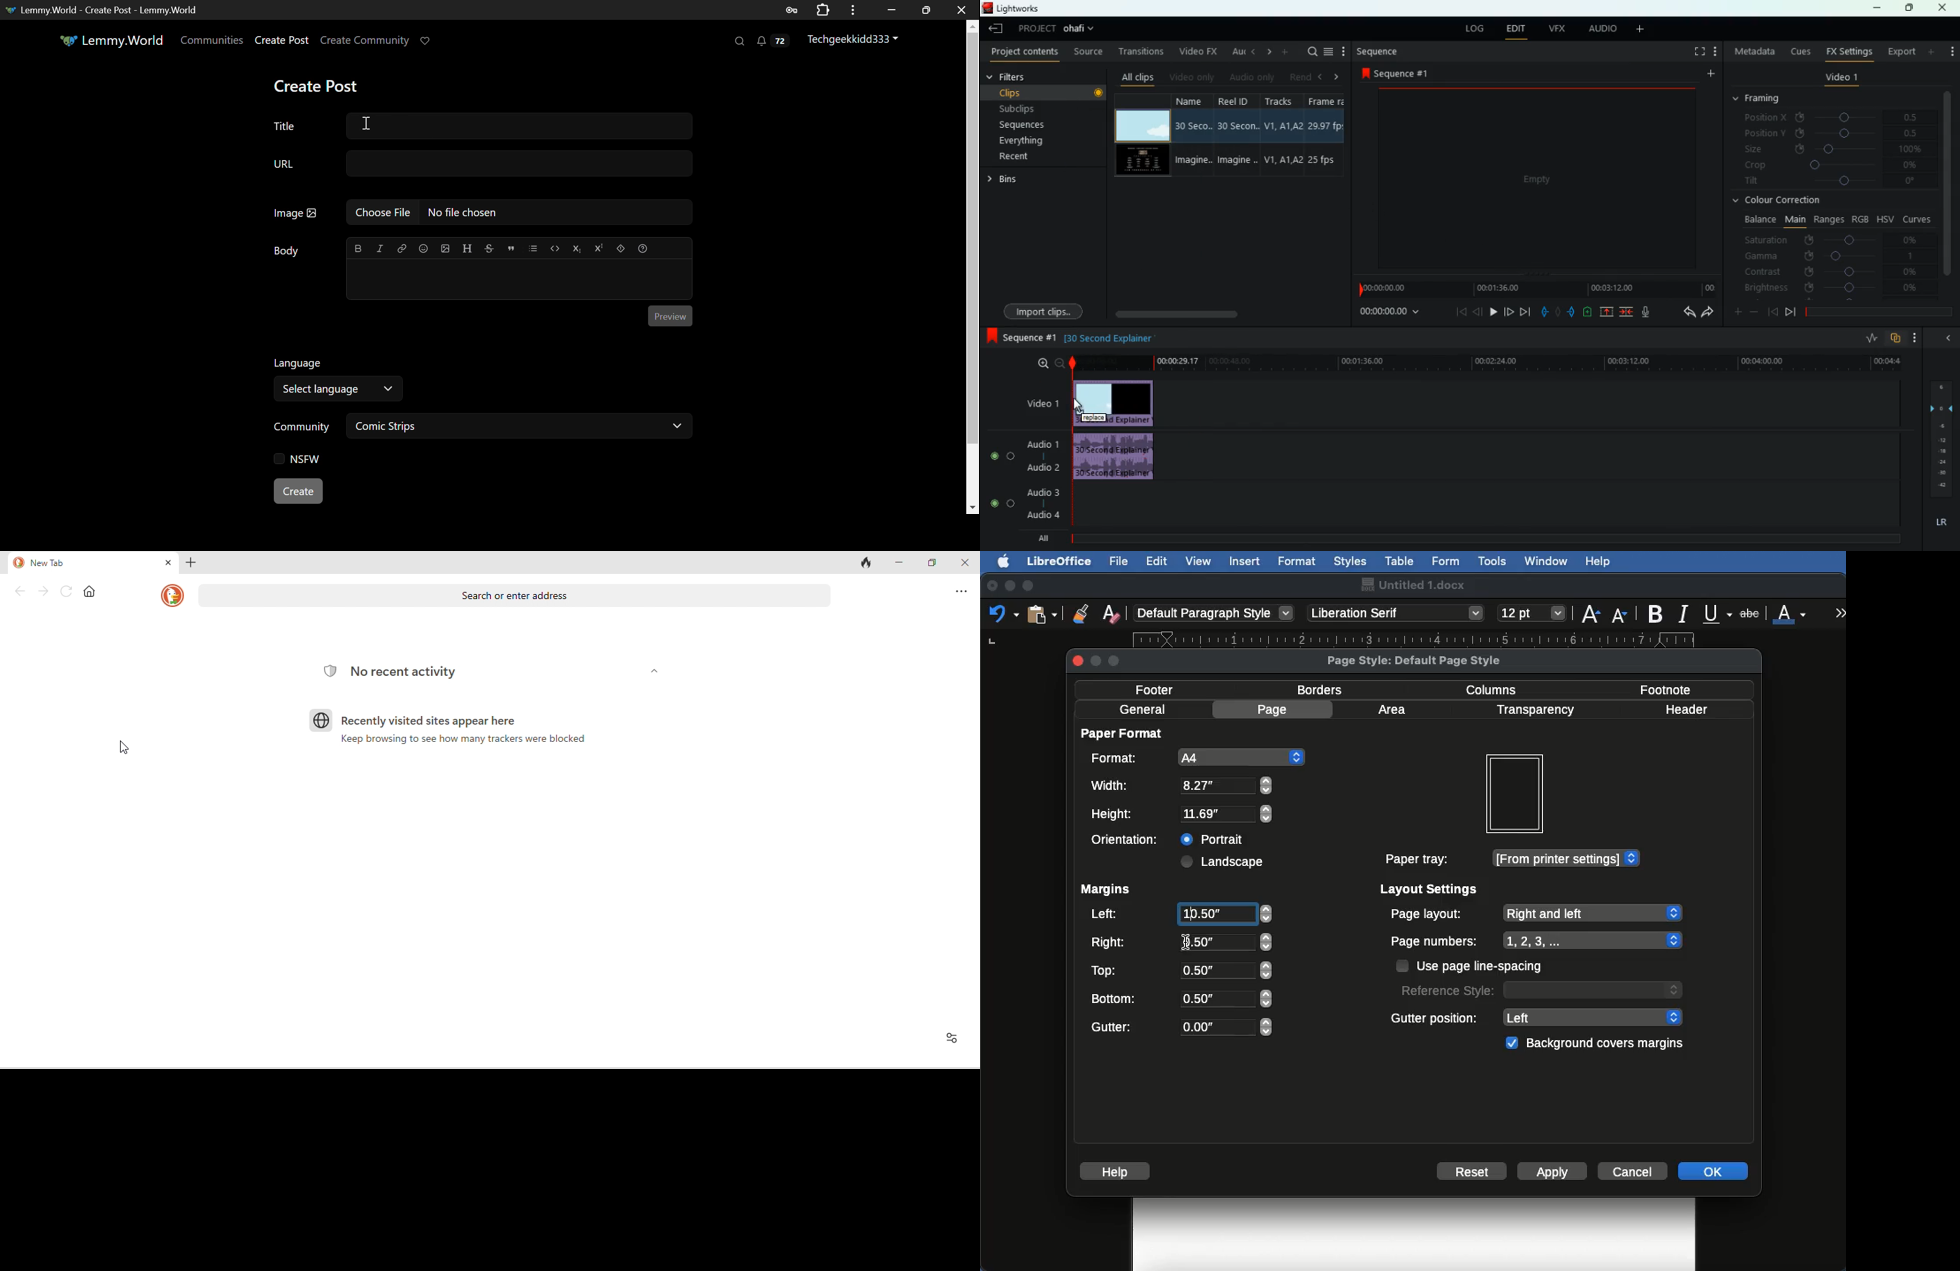 This screenshot has width=1960, height=1288. What do you see at coordinates (1022, 338) in the screenshot?
I see `sequence` at bounding box center [1022, 338].